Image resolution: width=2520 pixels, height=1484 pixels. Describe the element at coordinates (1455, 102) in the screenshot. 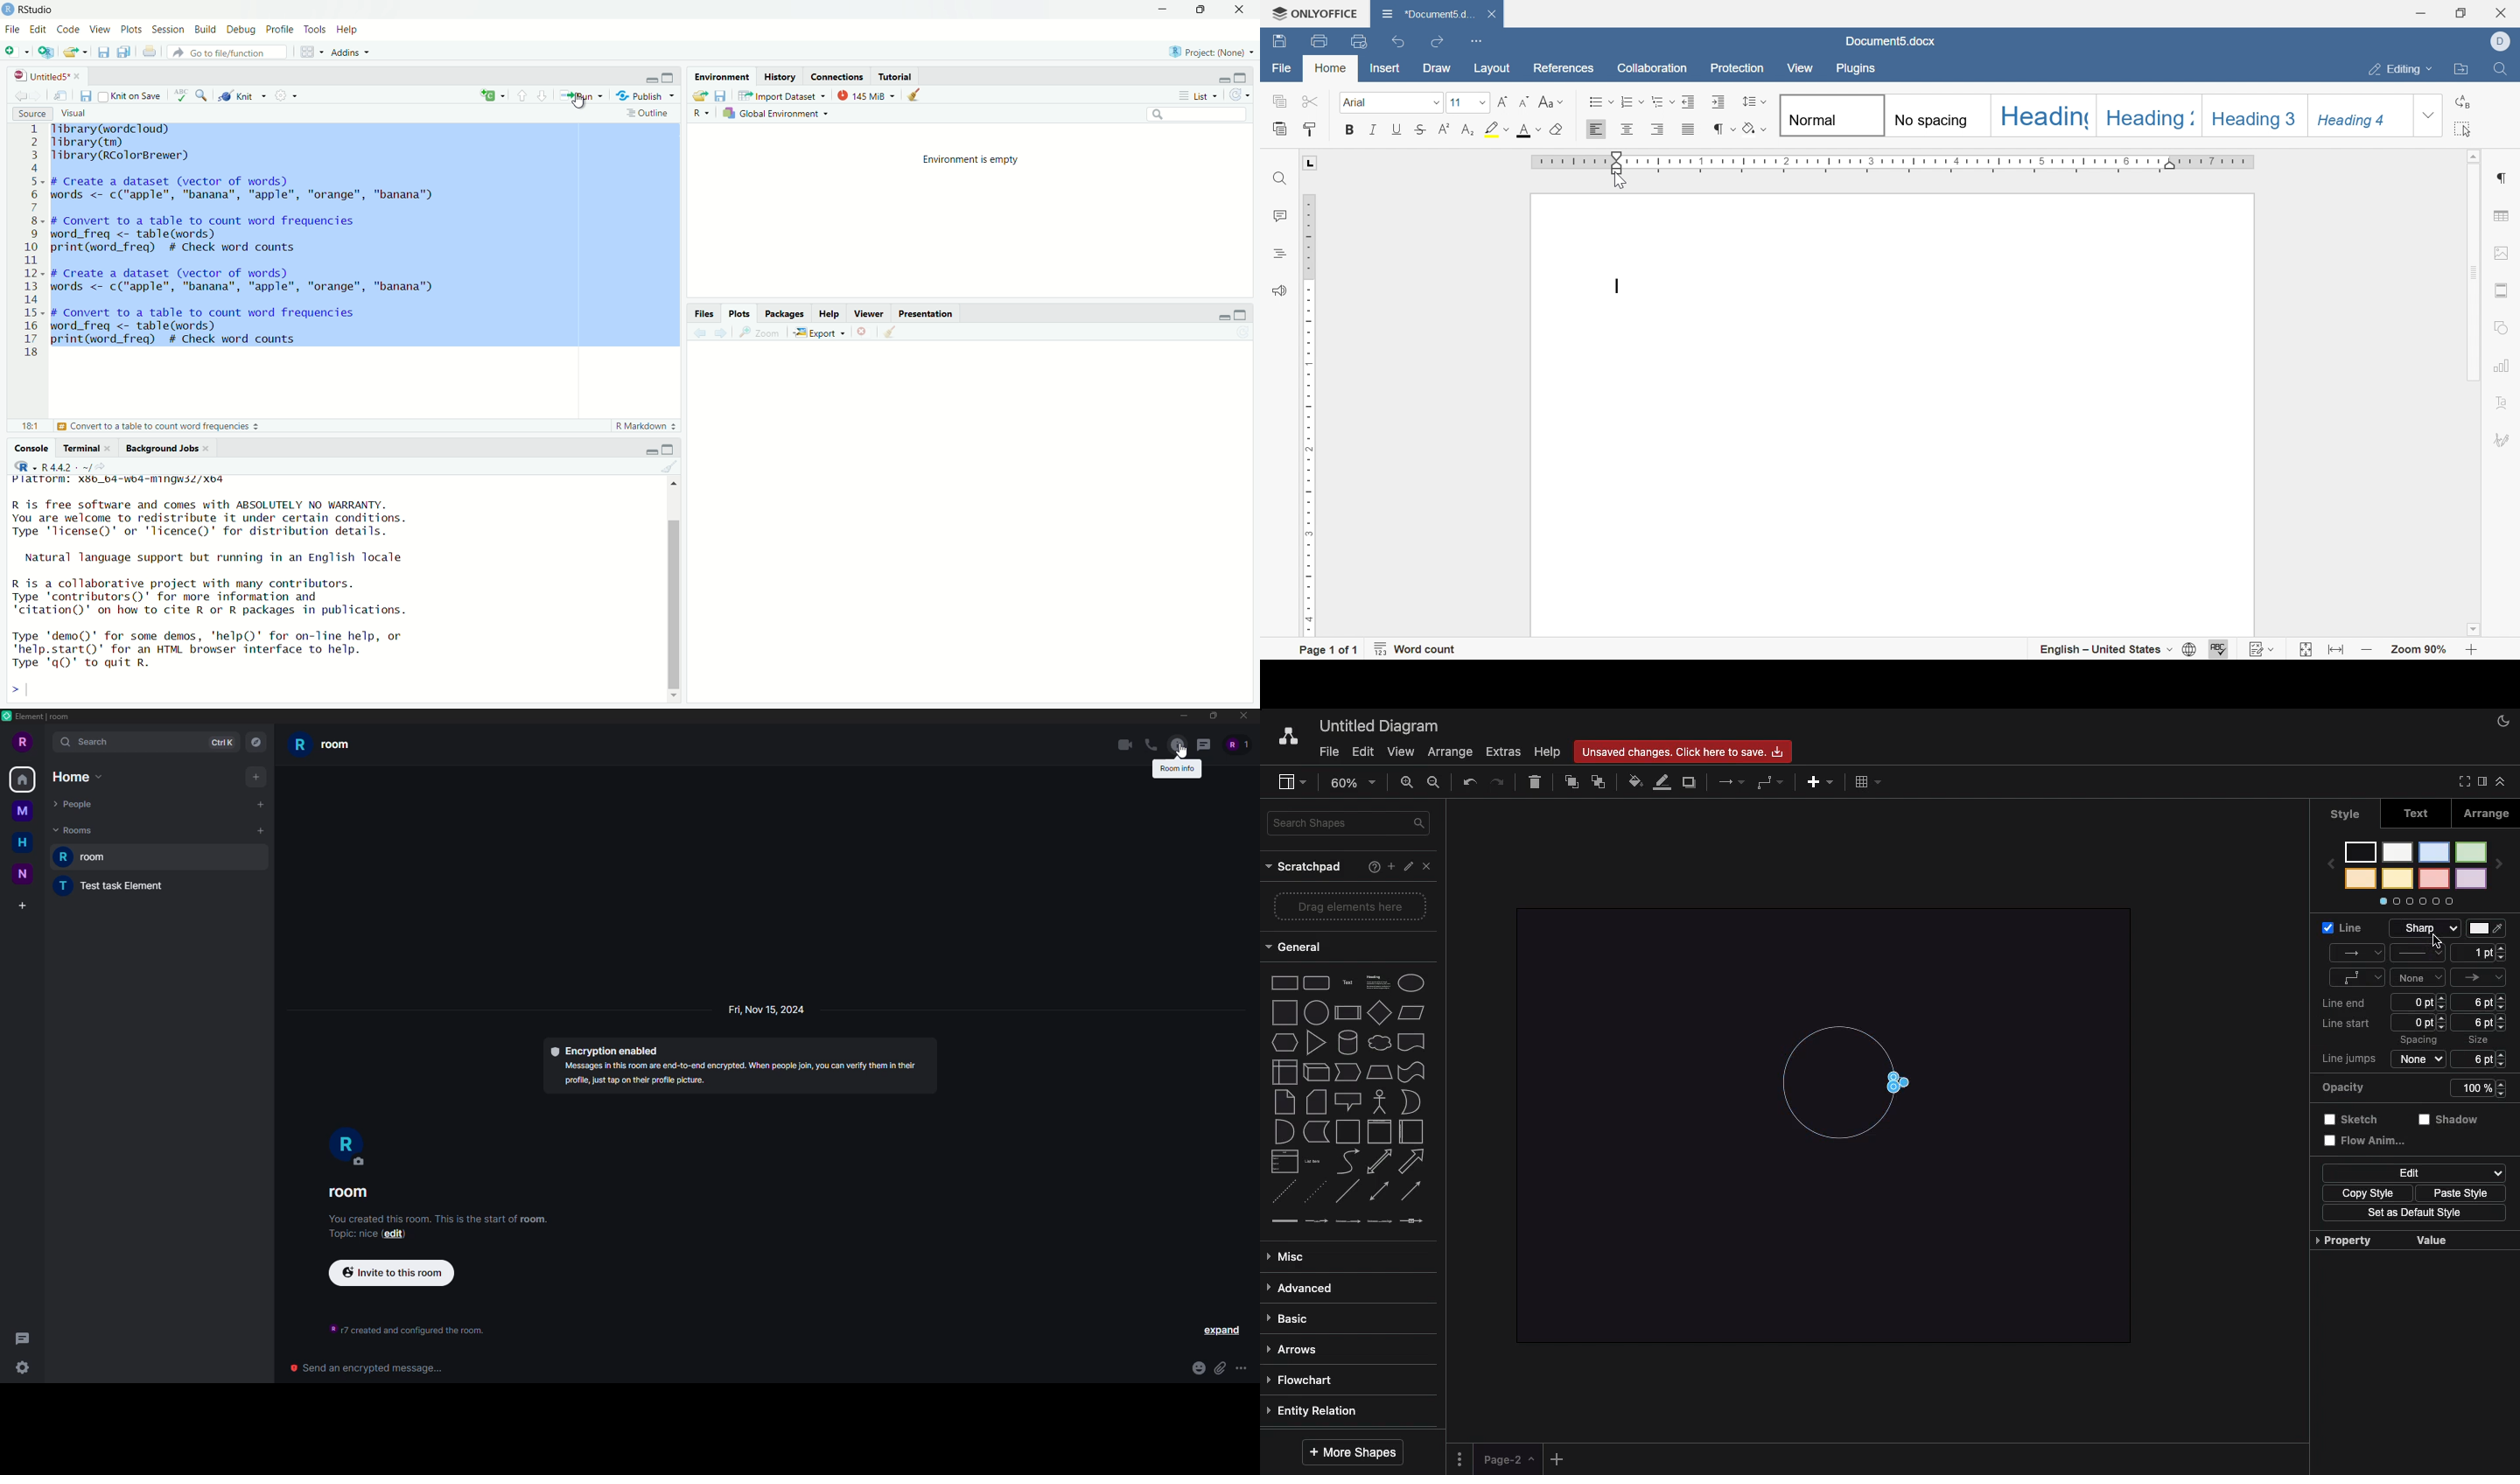

I see `font size` at that location.